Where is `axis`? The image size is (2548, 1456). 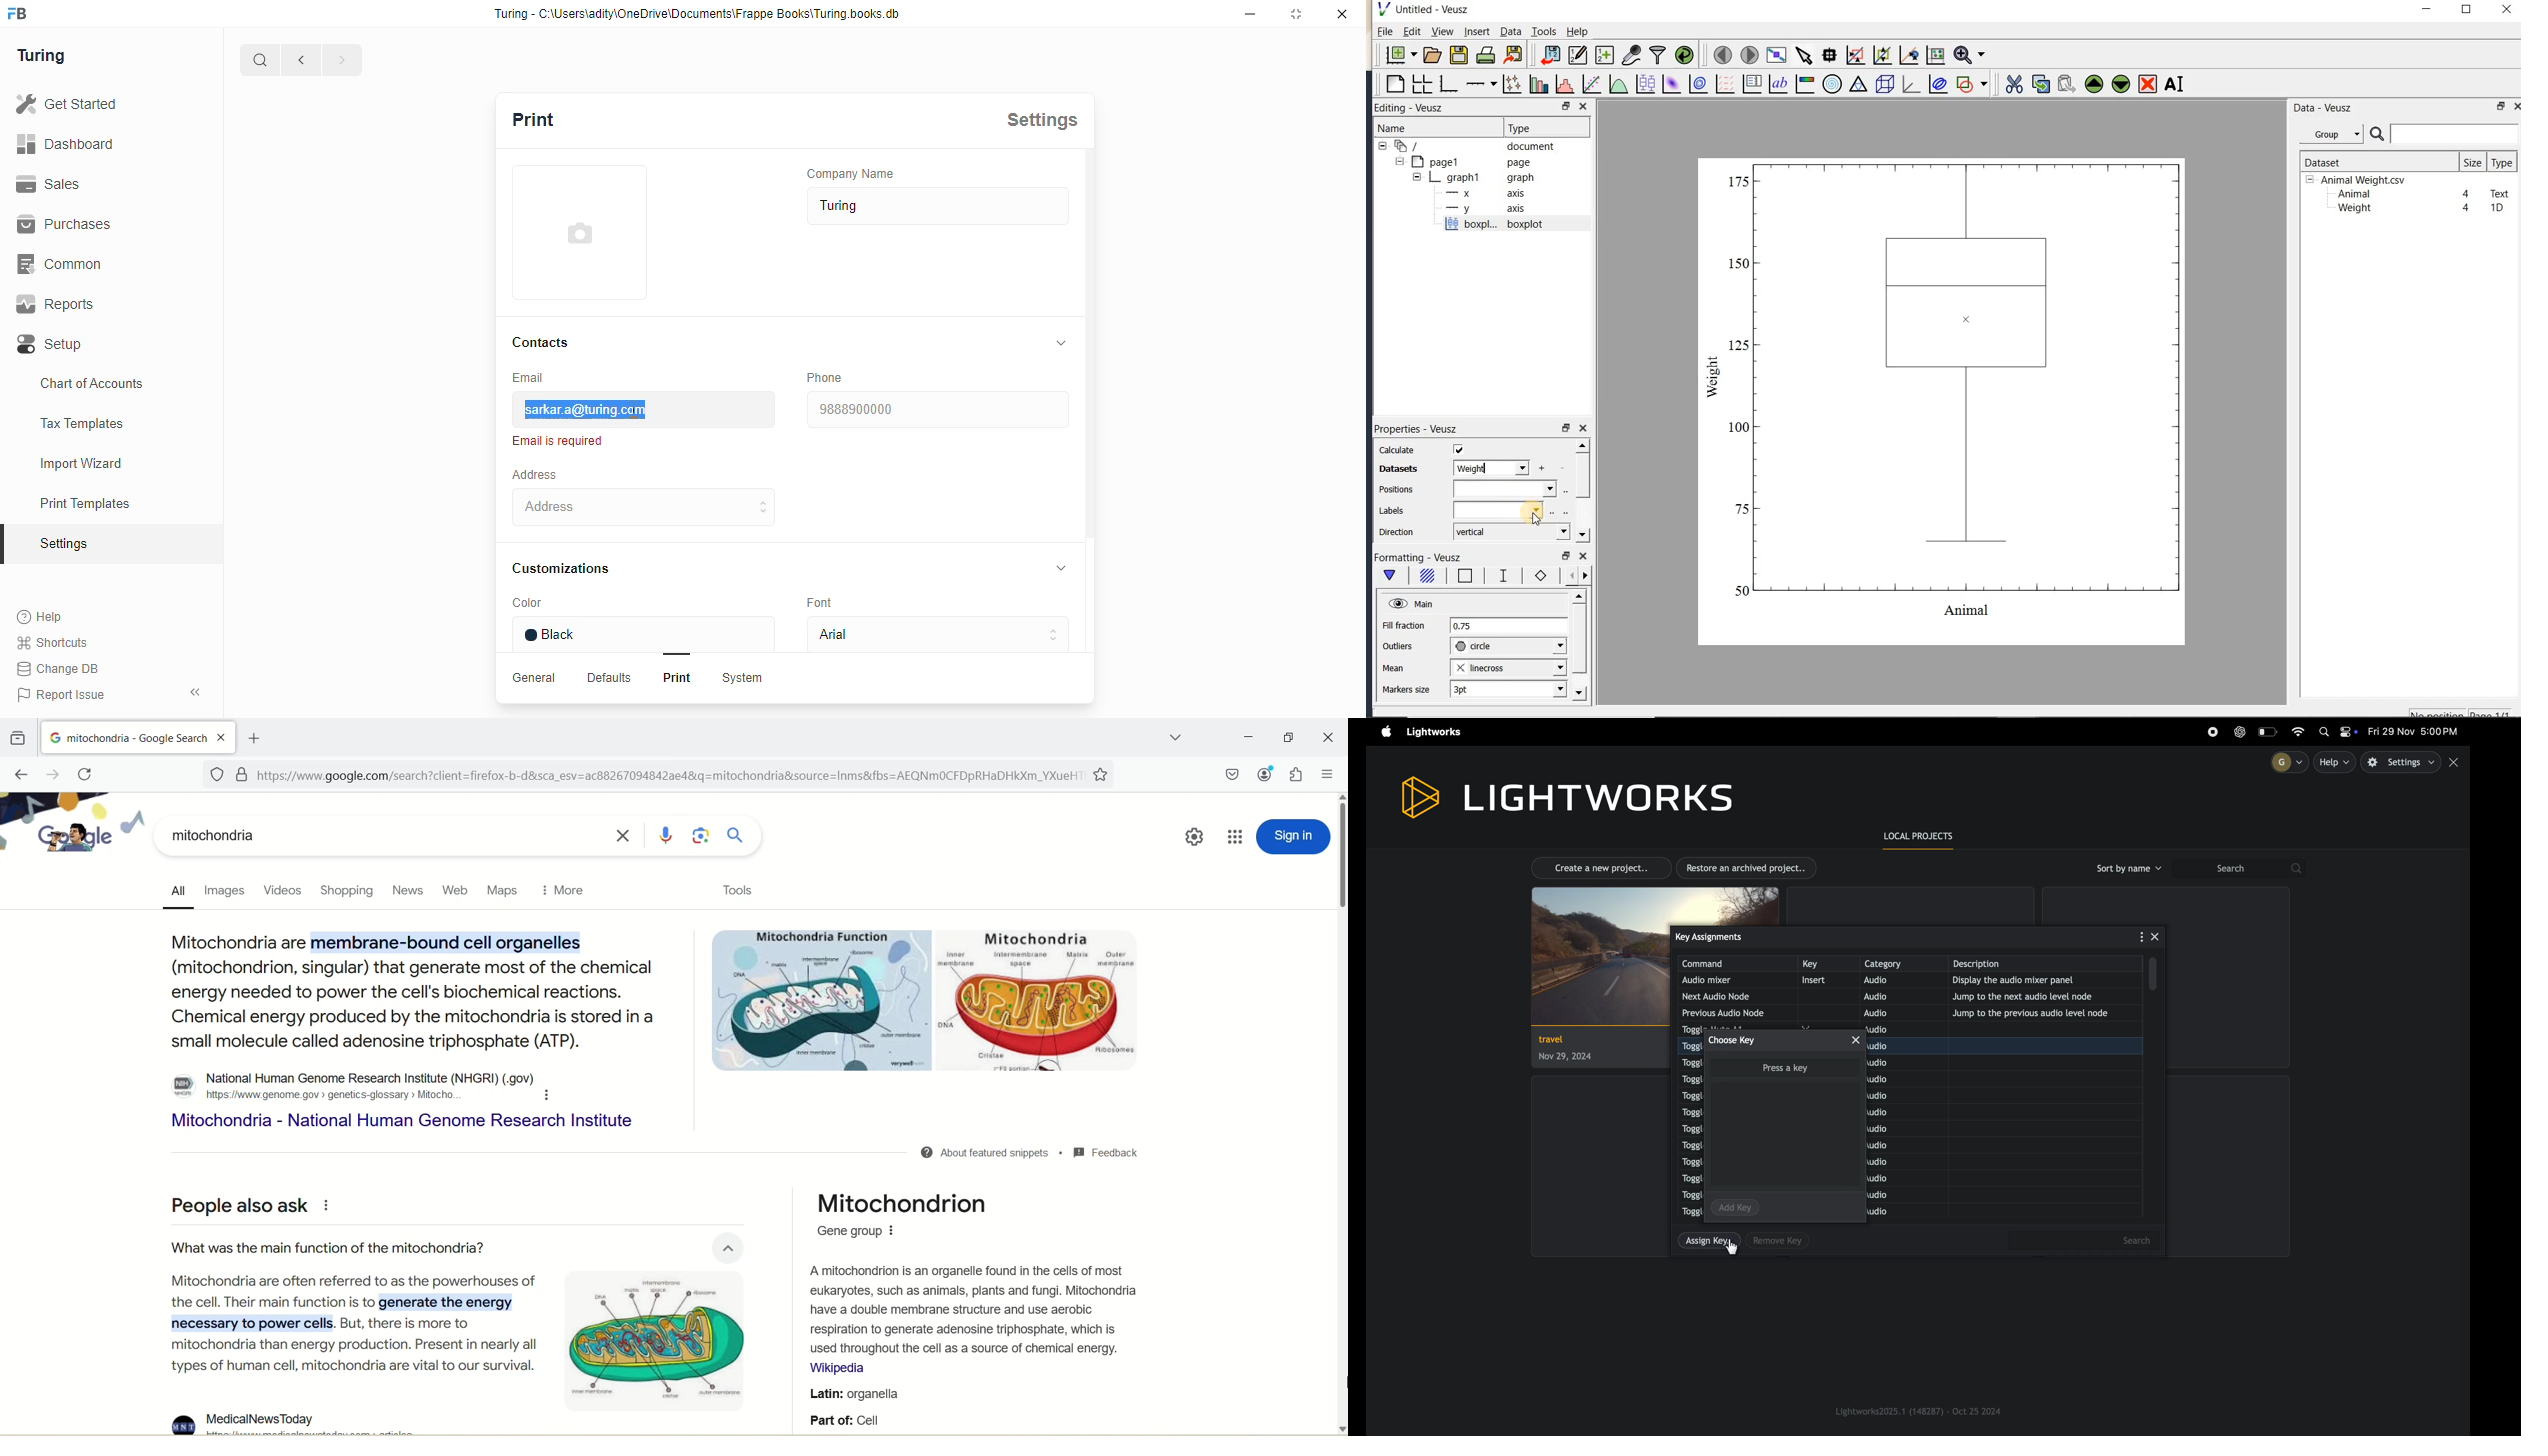
axis is located at coordinates (1482, 193).